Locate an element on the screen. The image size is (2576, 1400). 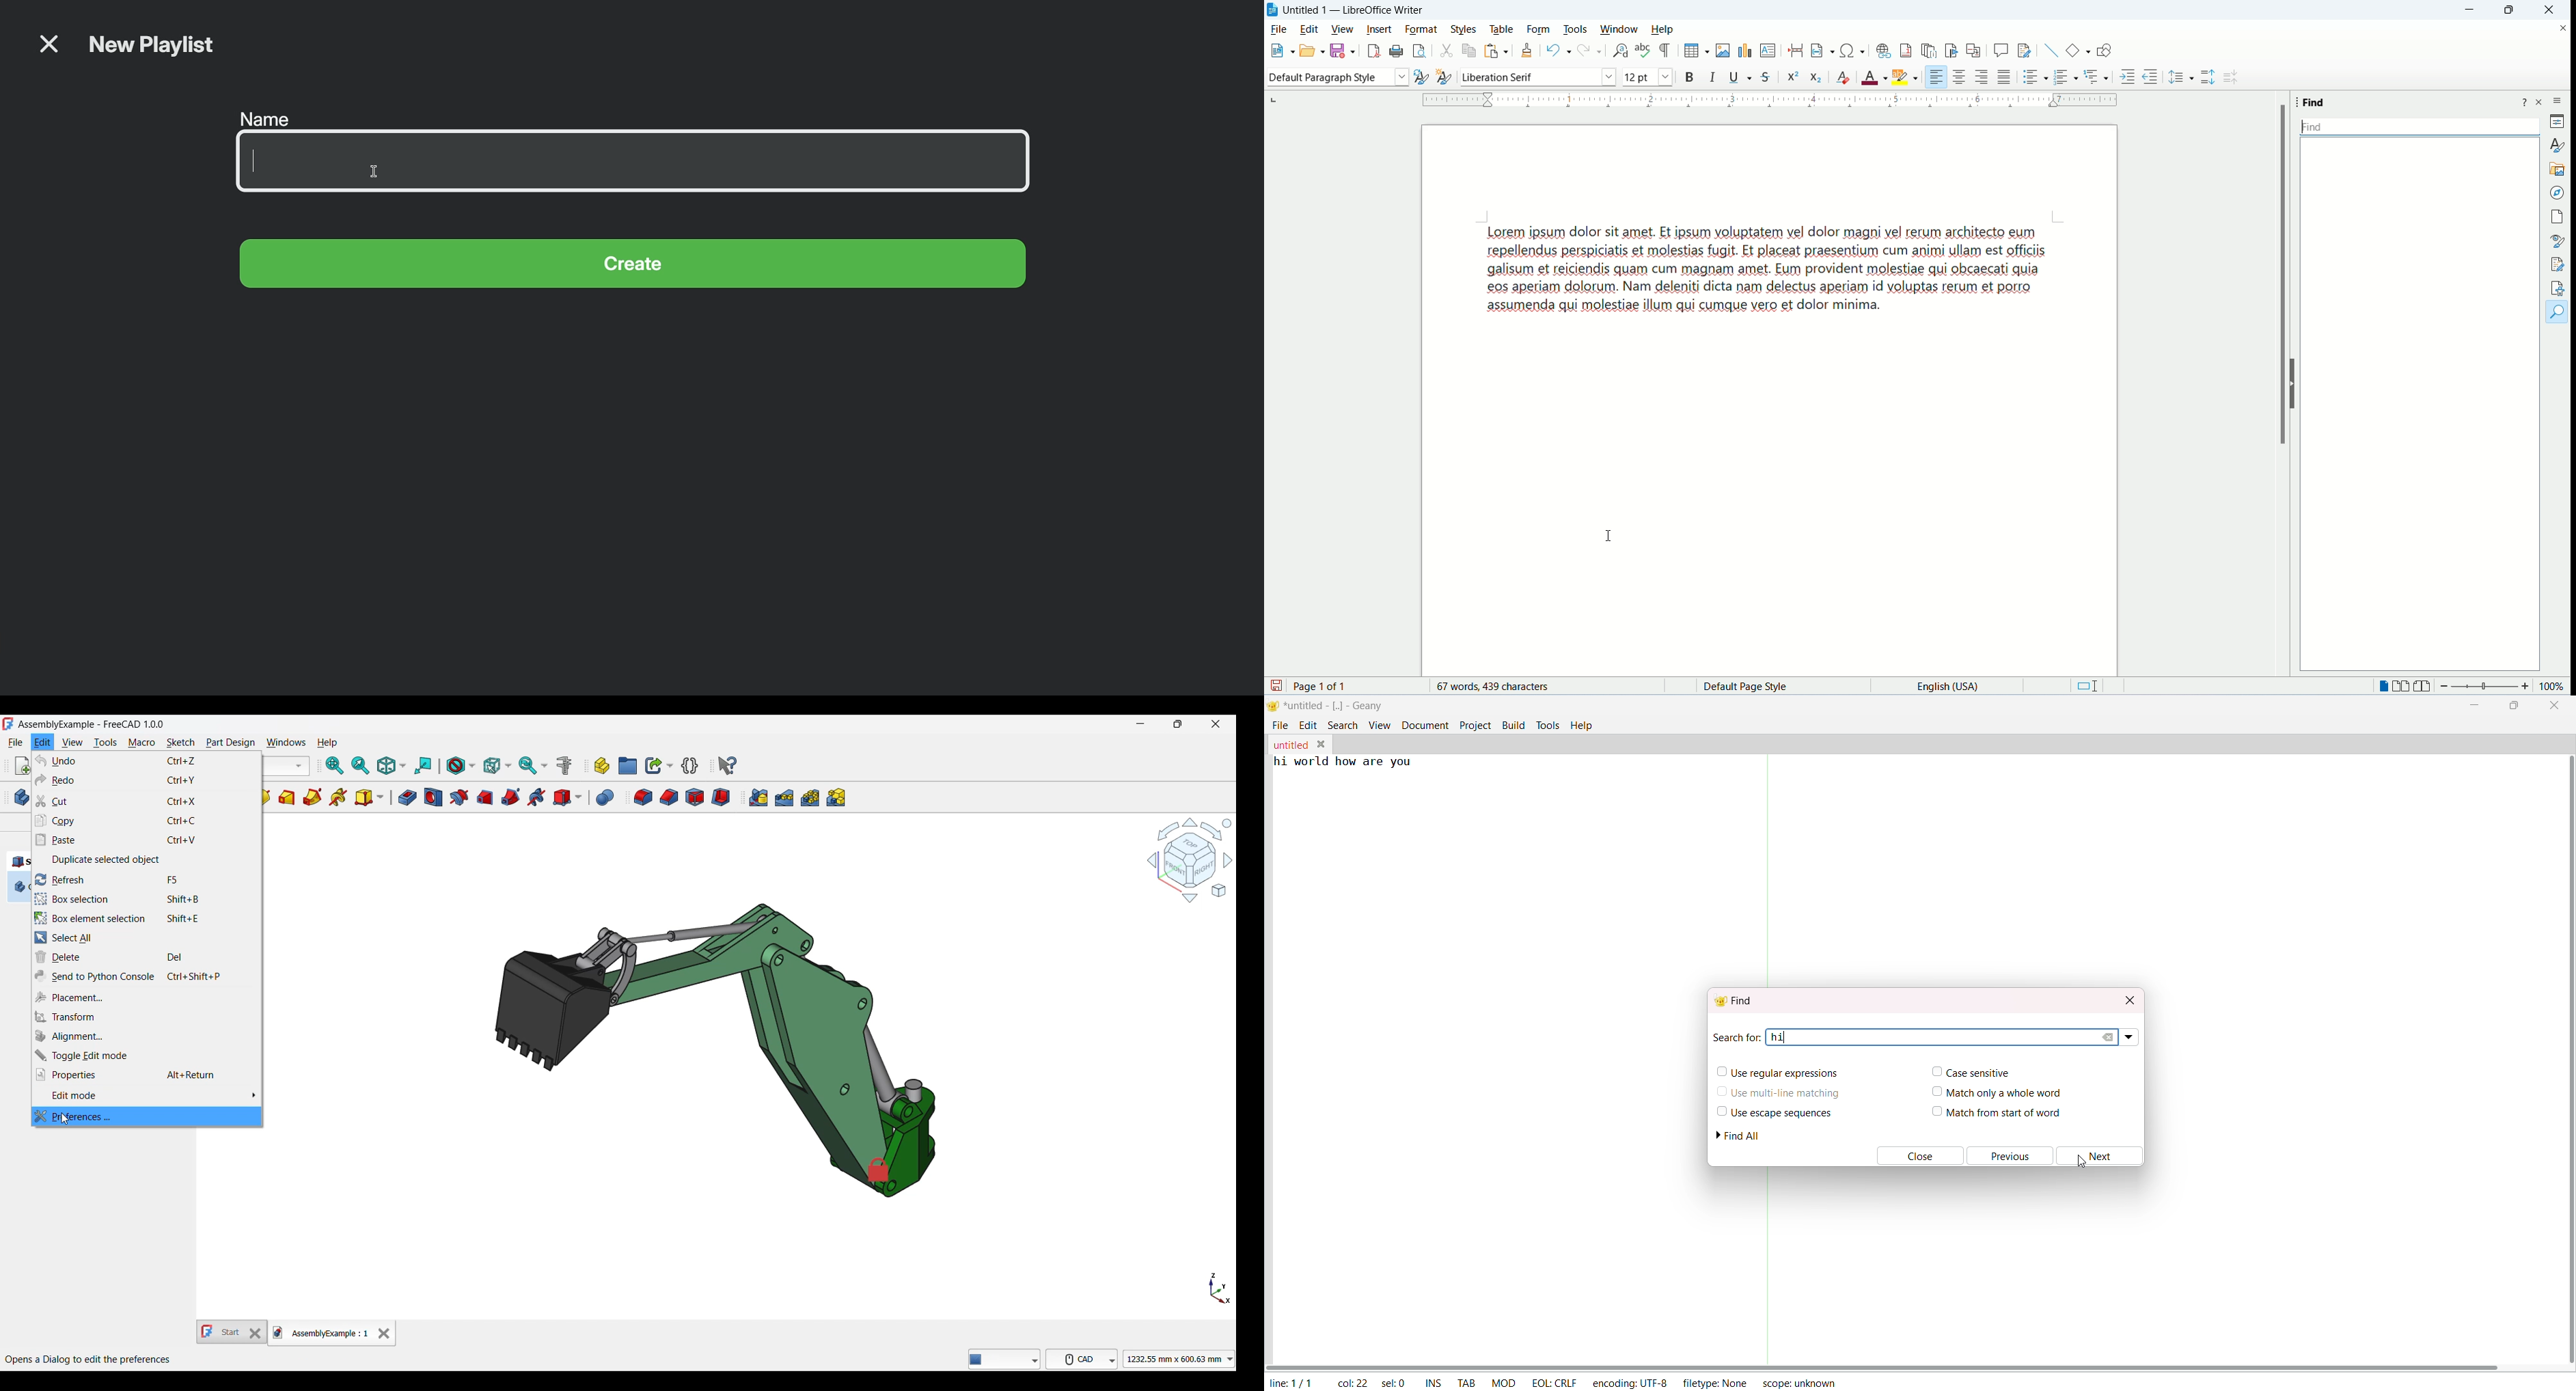
Untitled 1 - LibreOffice Writer is located at coordinates (1353, 10).